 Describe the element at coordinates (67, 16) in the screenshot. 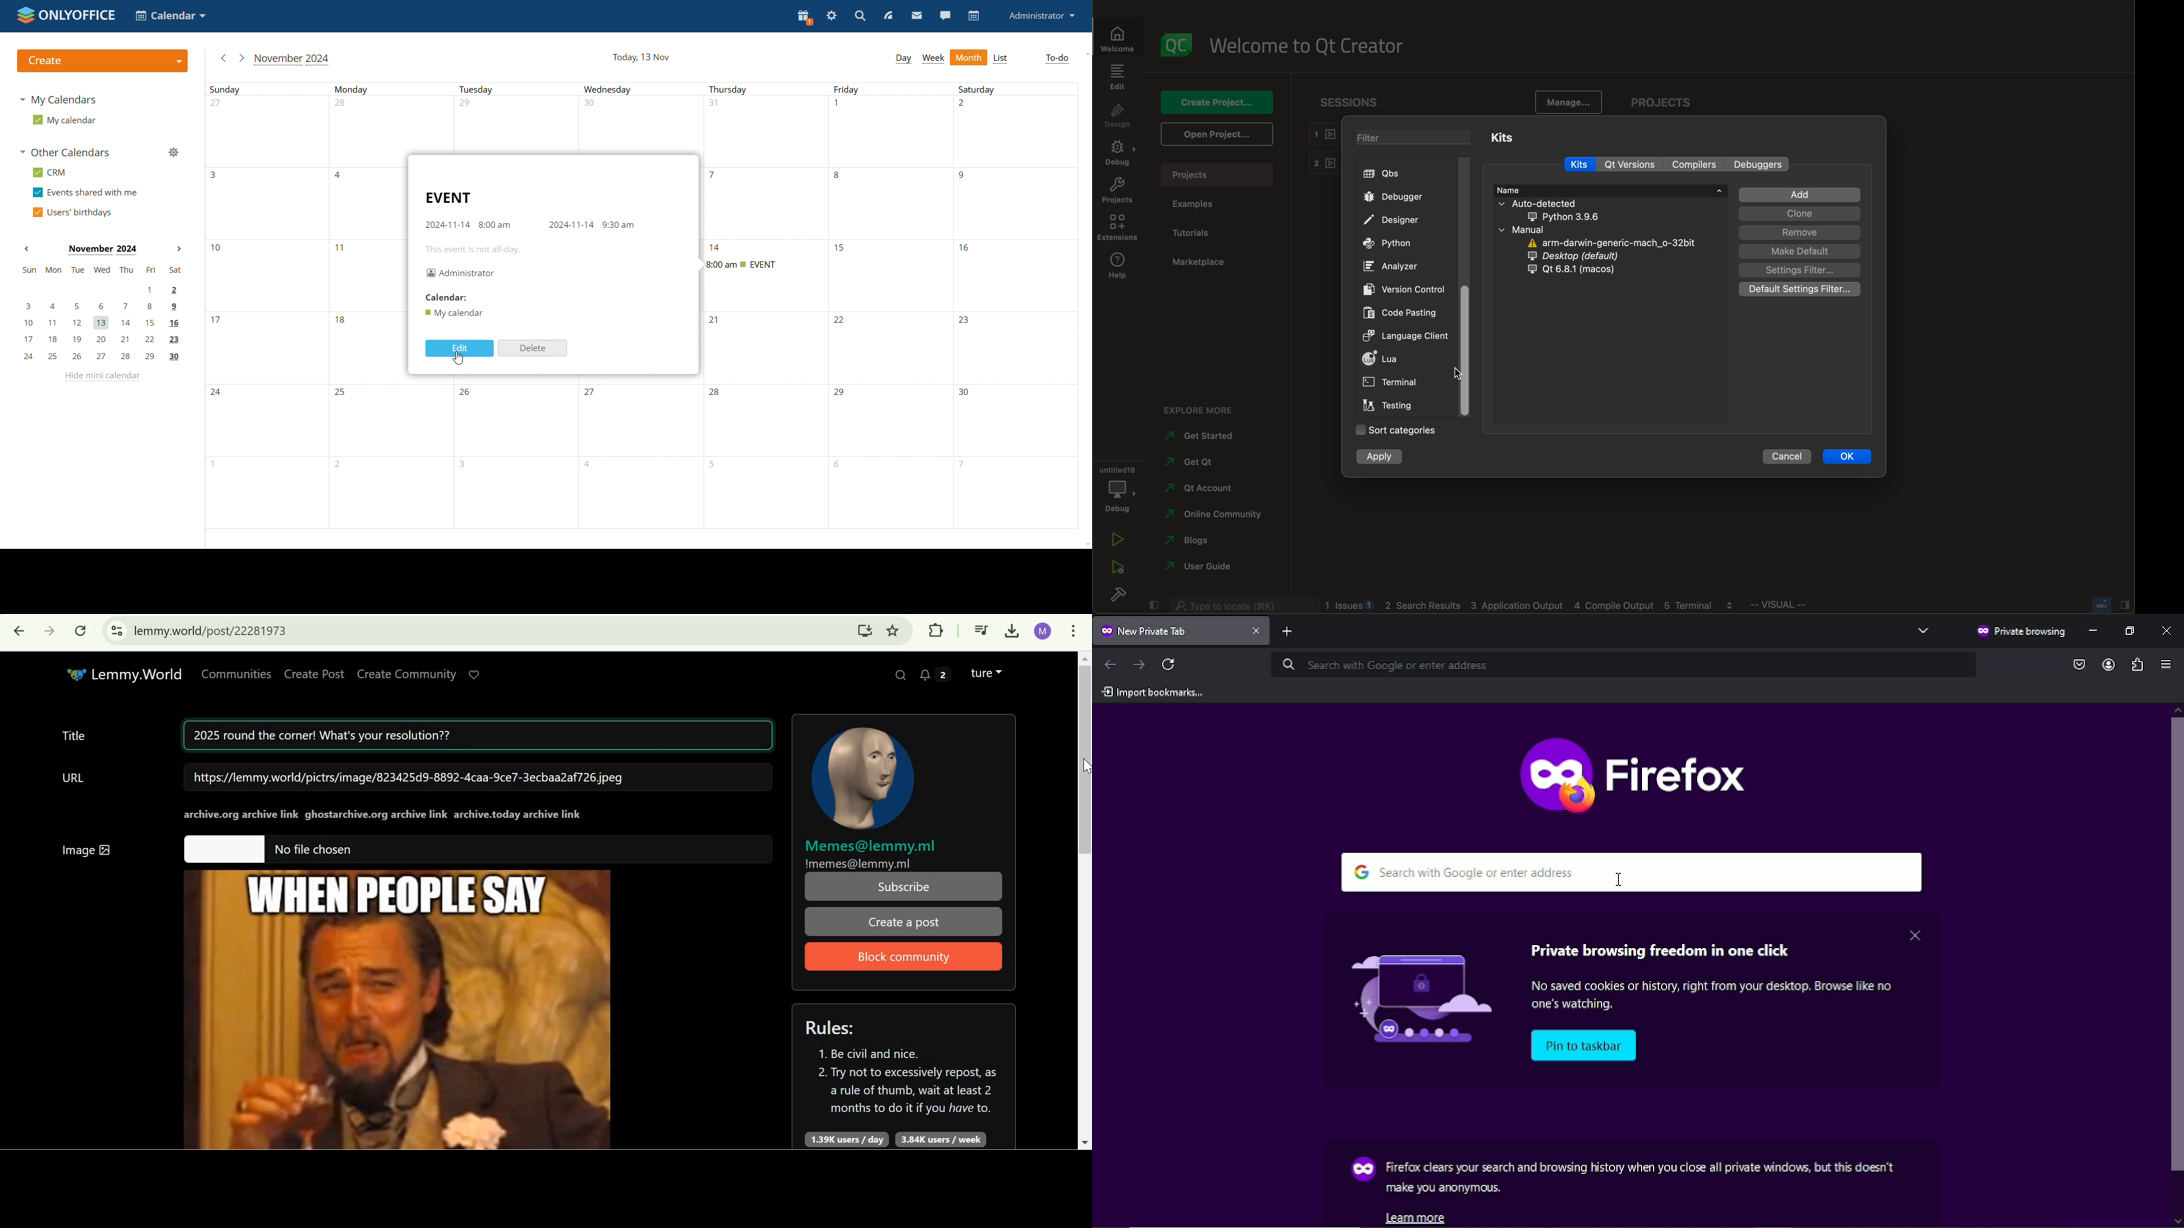

I see `logo` at that location.